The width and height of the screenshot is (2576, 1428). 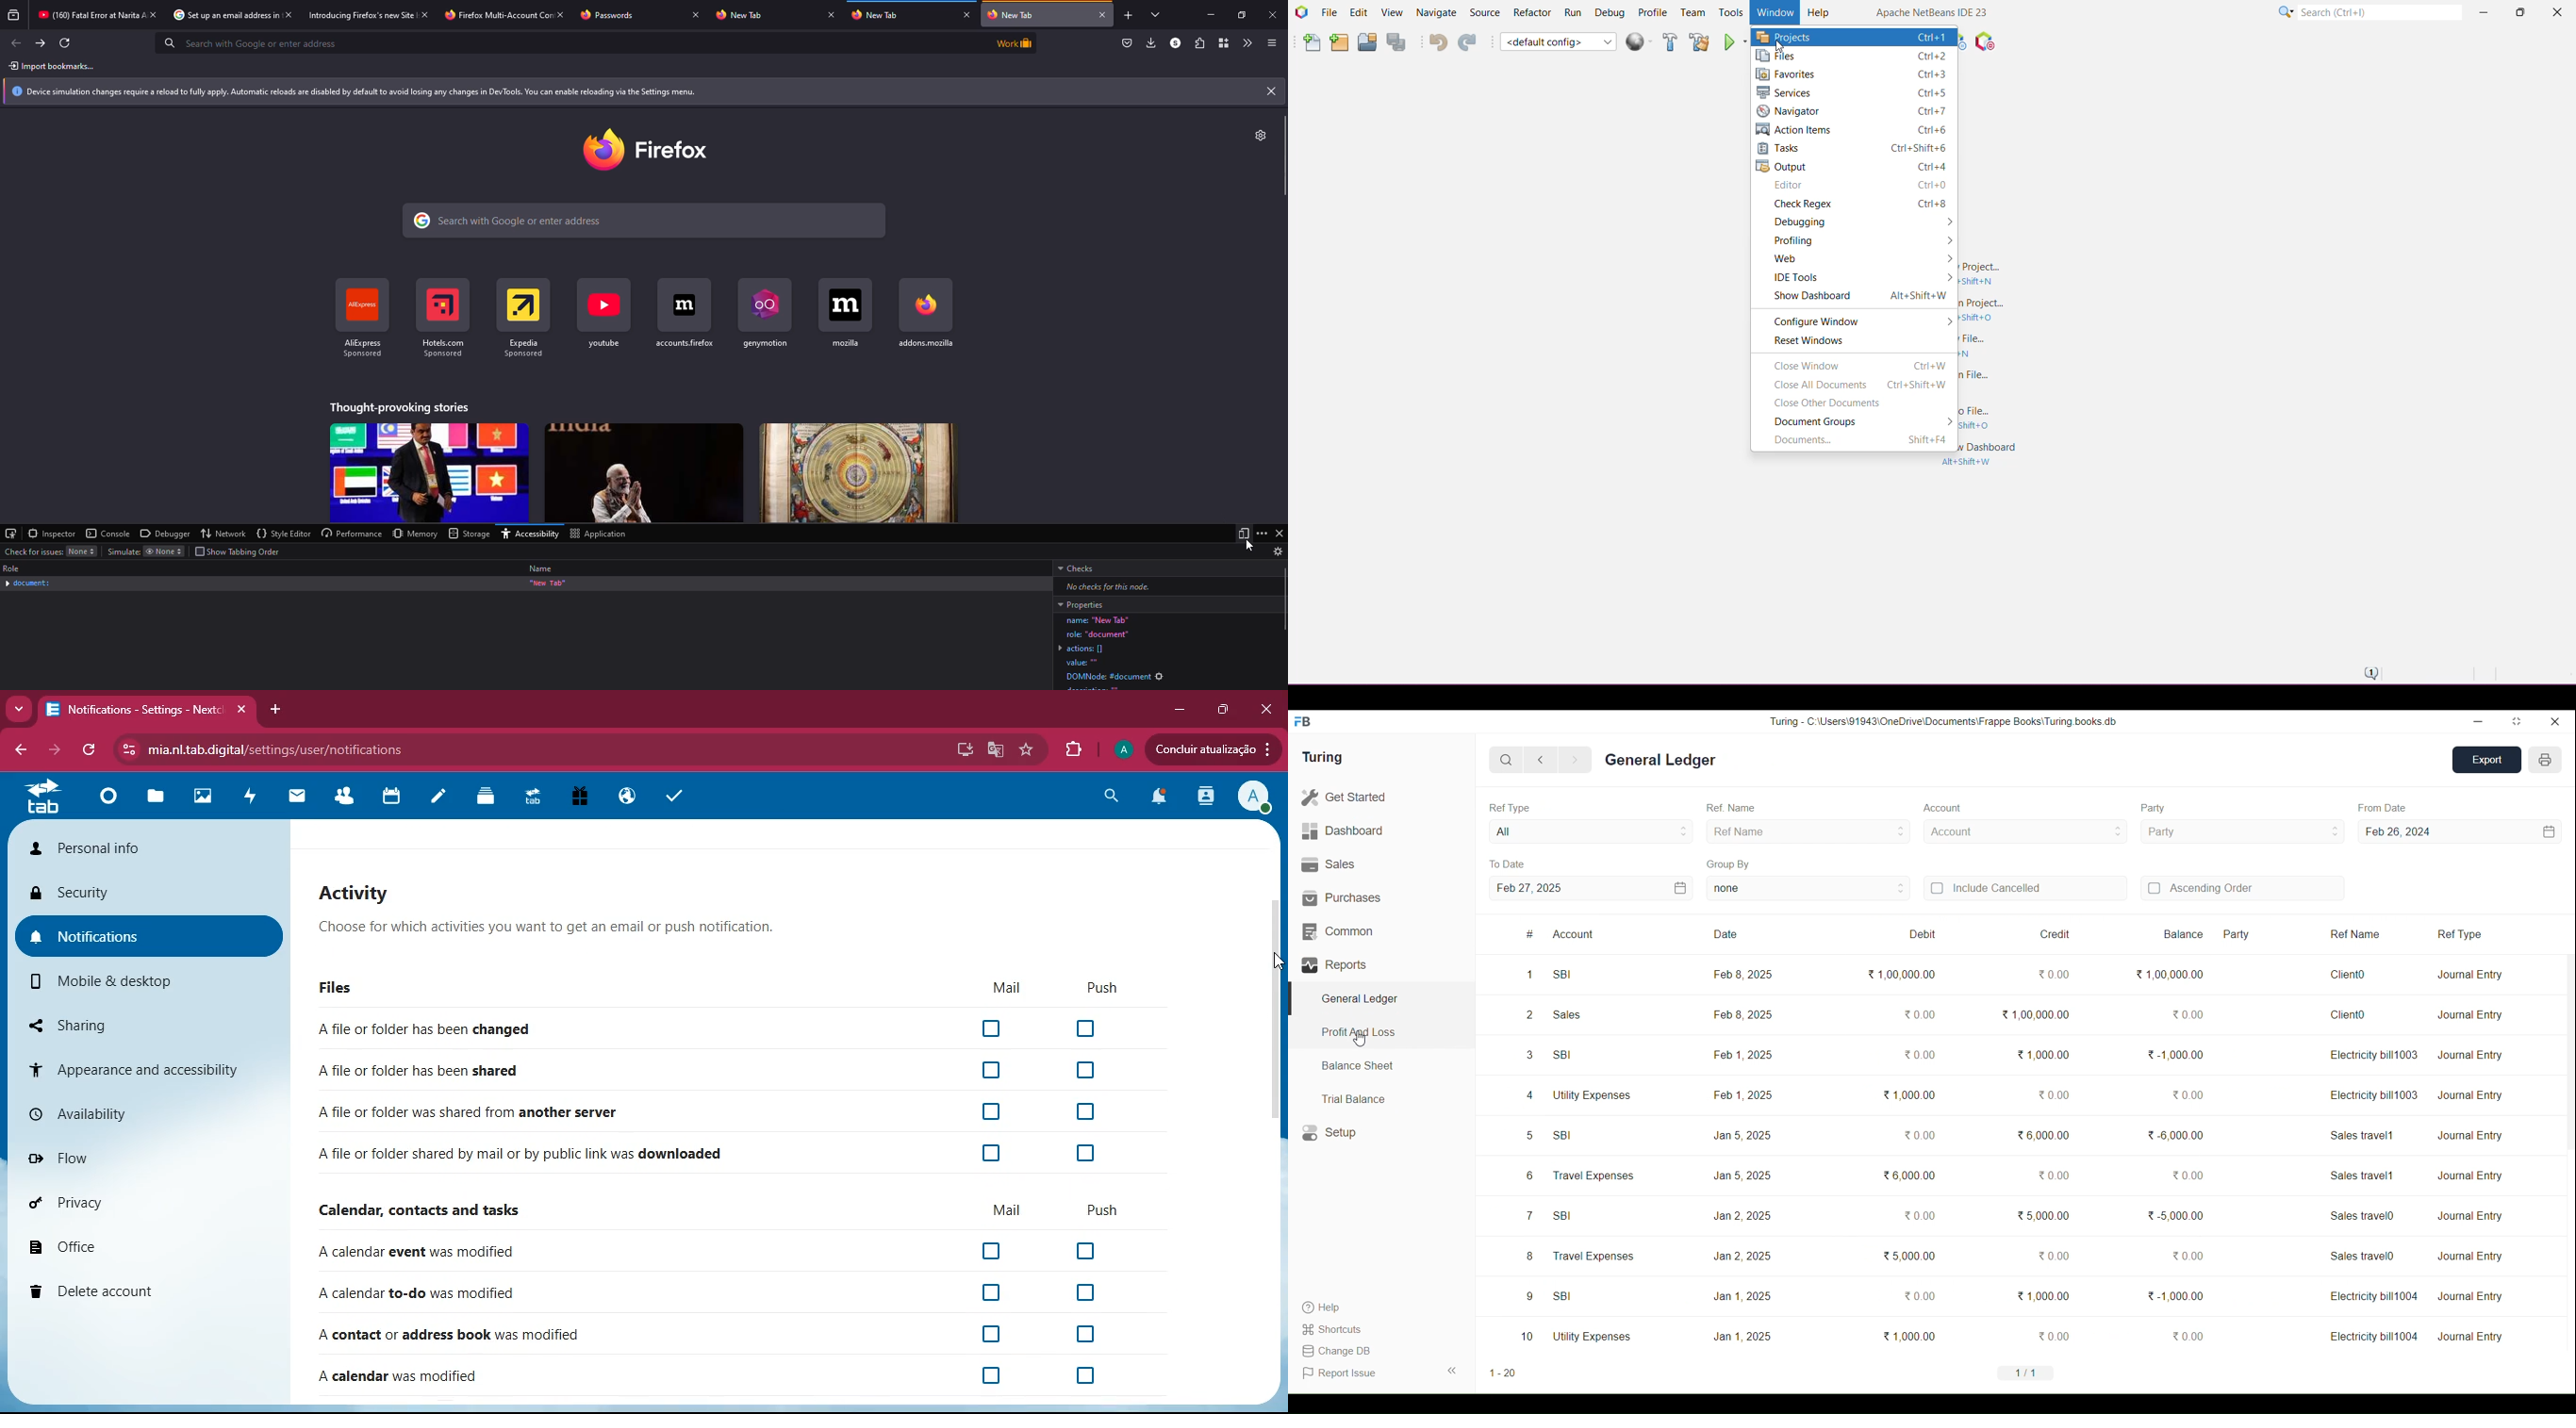 I want to click on Minimize, so click(x=2478, y=722).